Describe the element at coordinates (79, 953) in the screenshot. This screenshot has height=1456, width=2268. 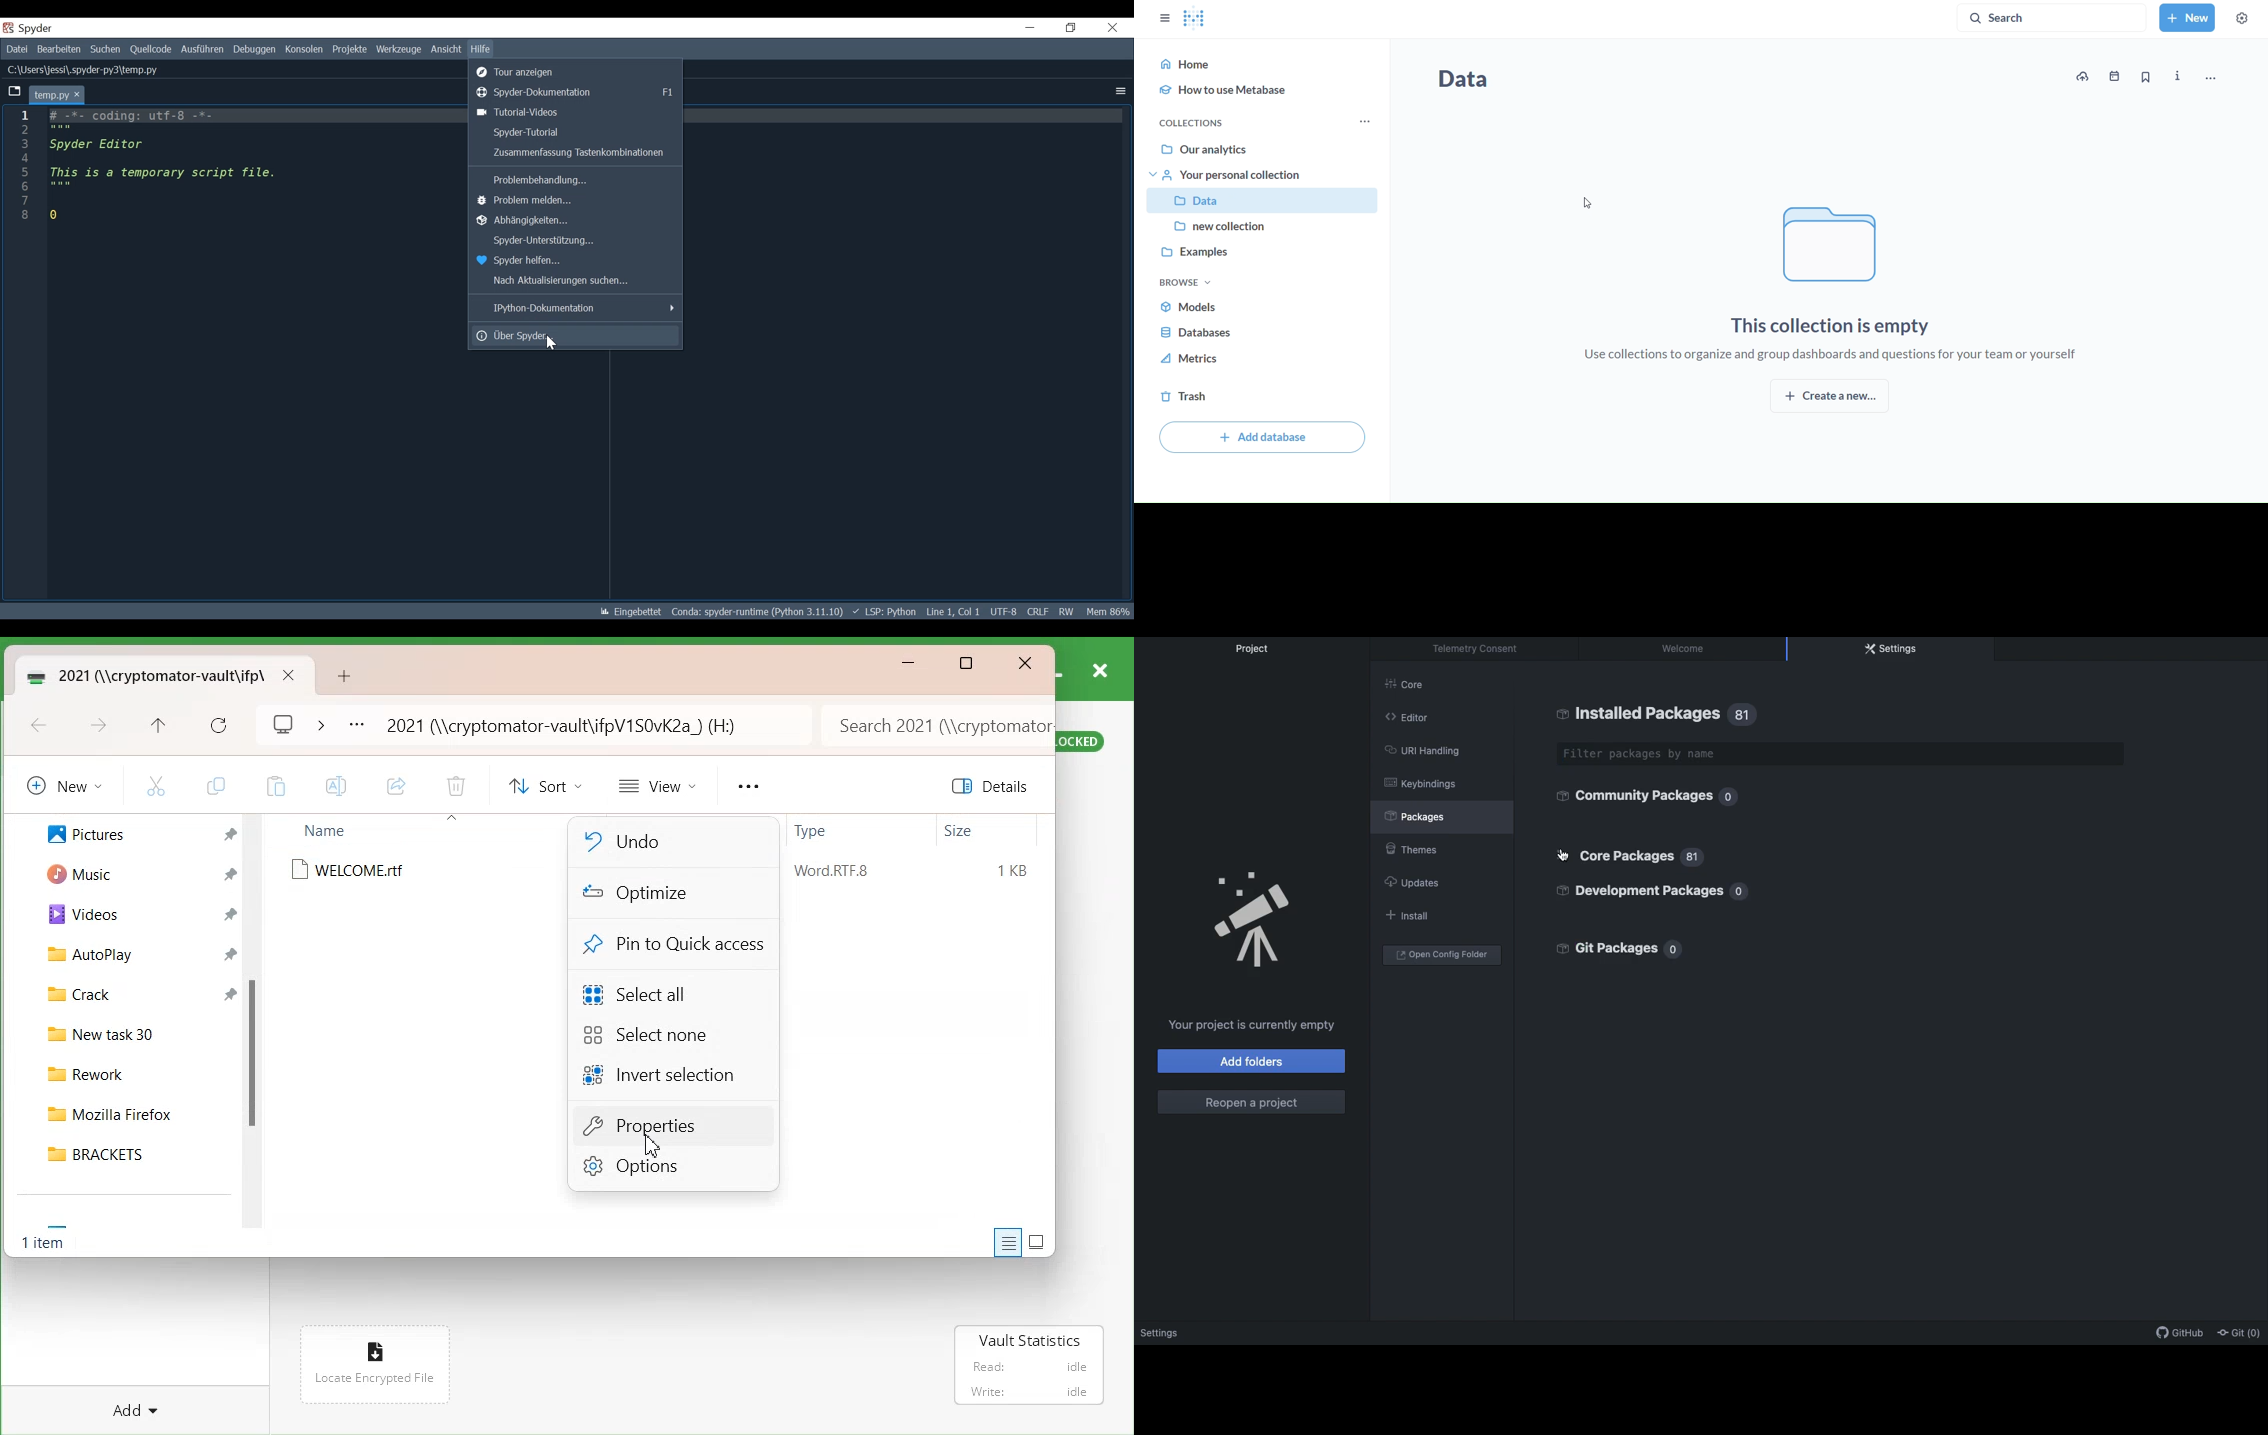
I see `AutoPlay` at that location.